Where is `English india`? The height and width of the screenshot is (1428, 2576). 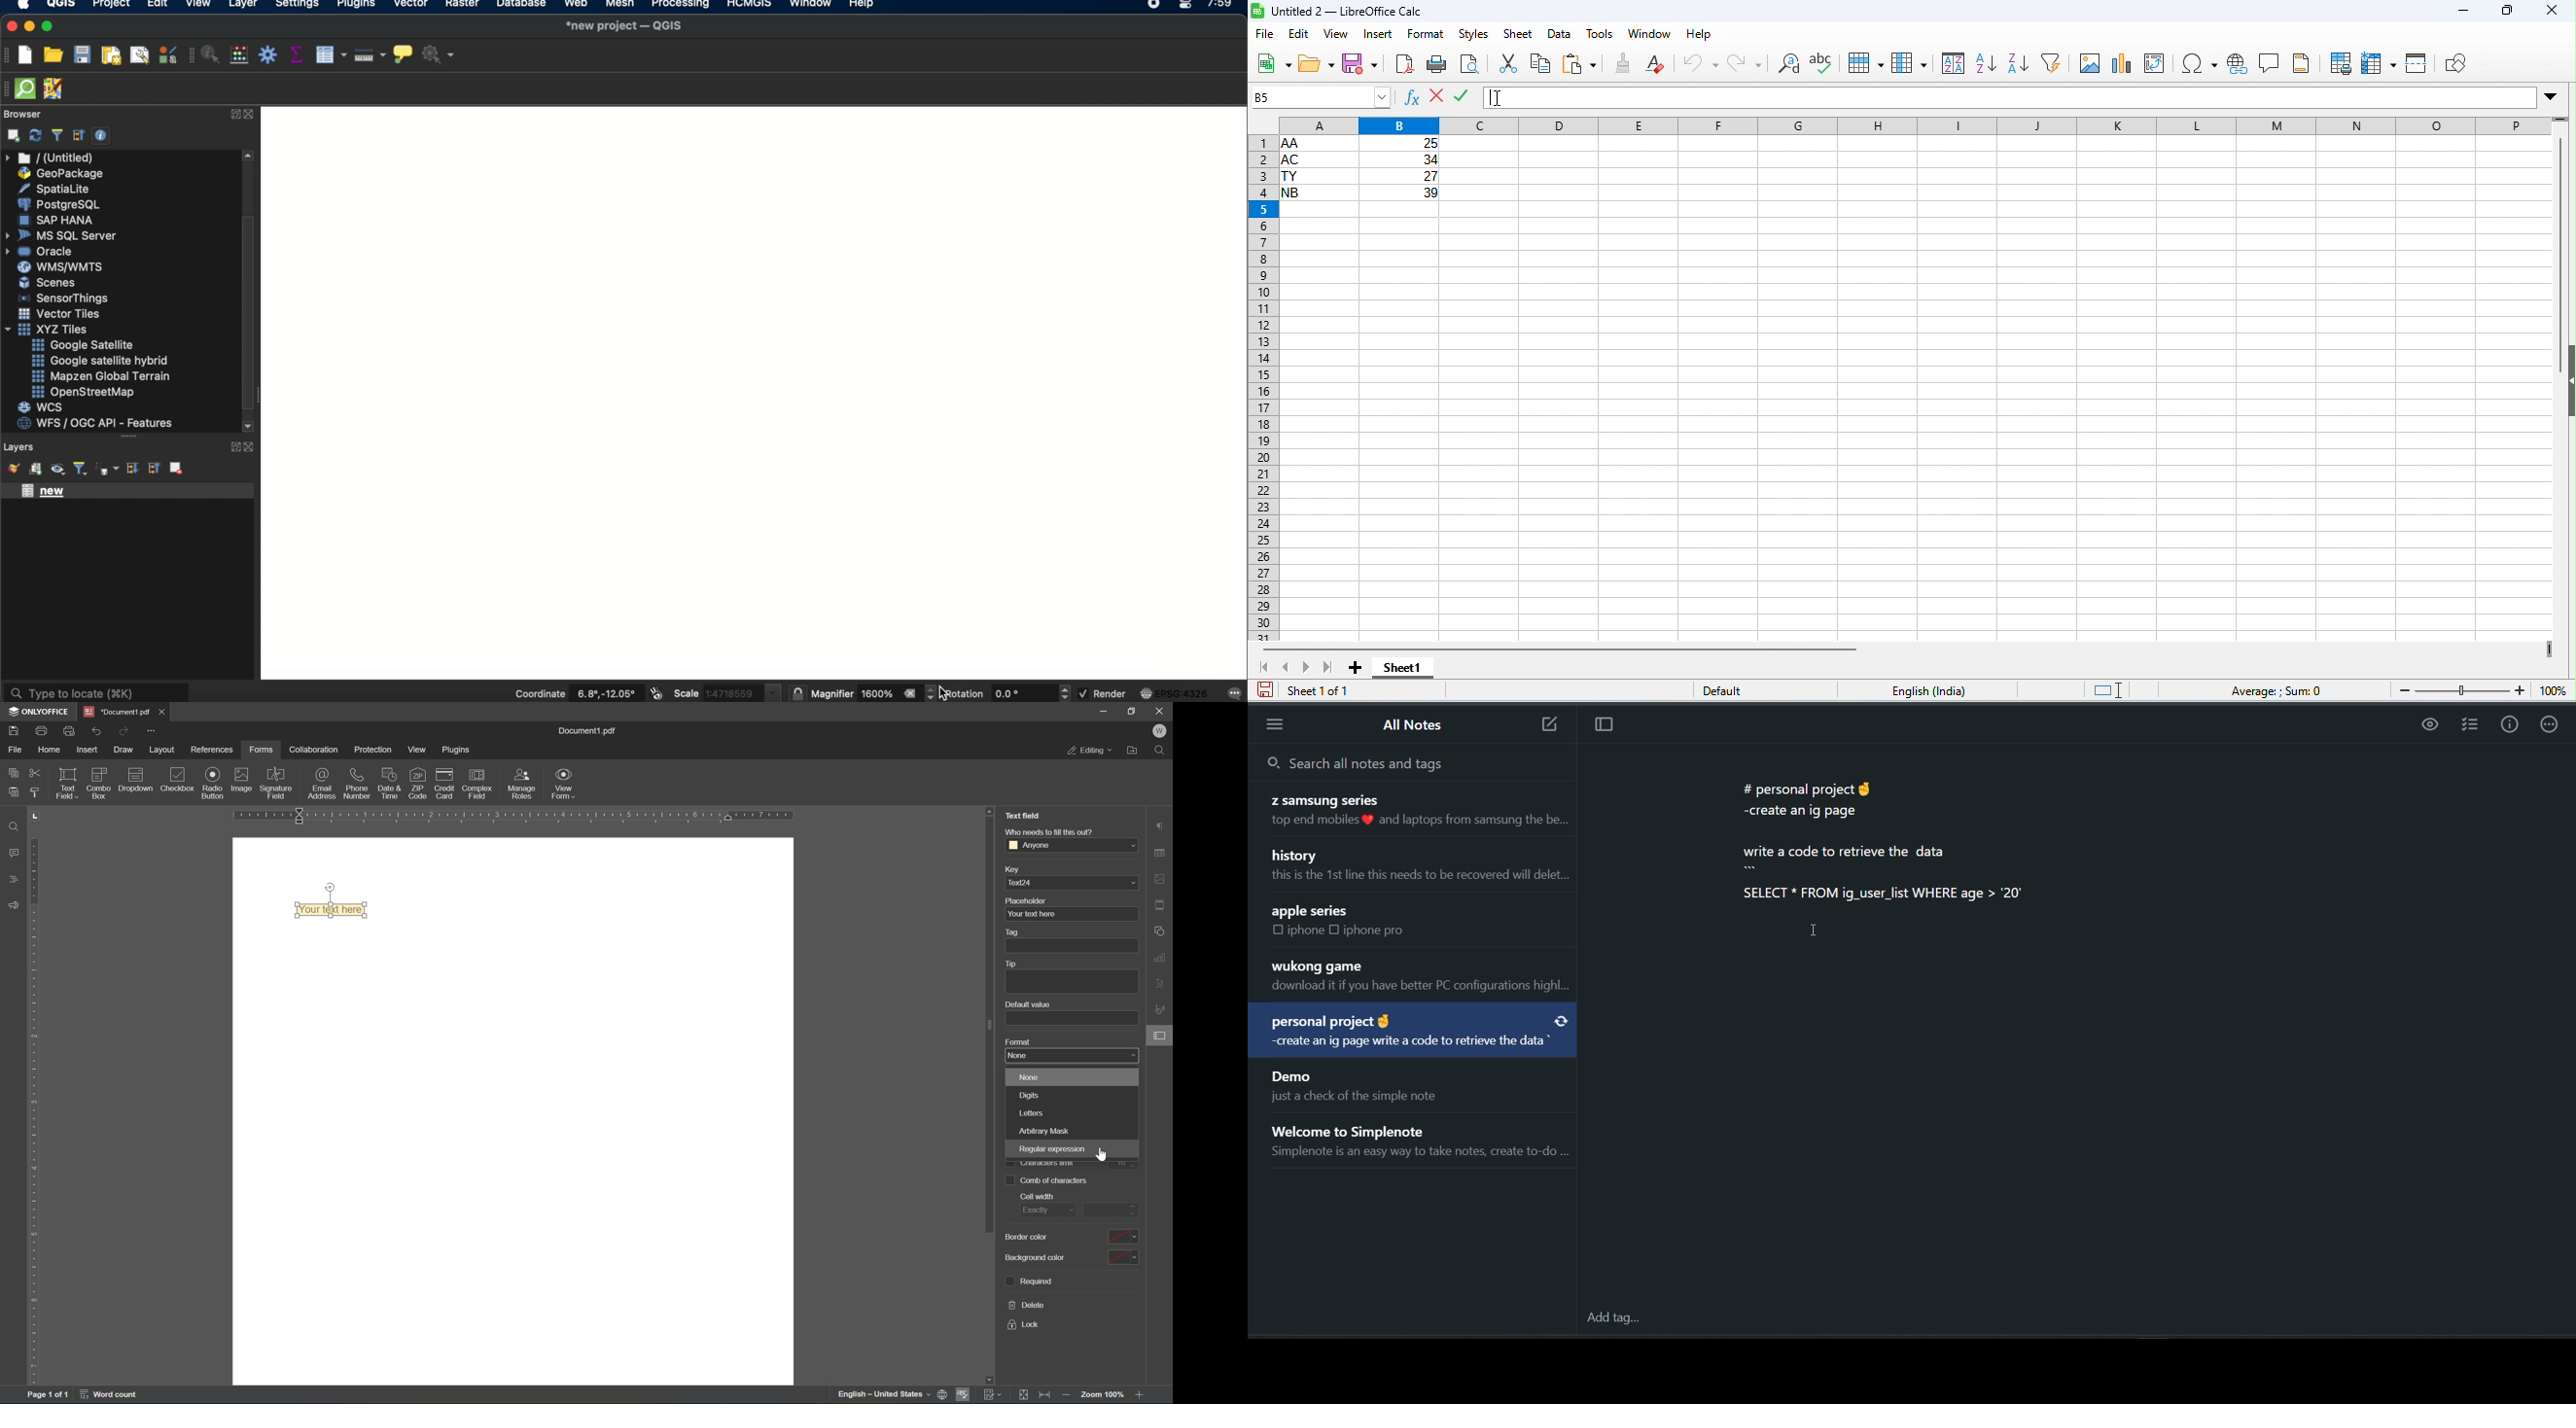 English india is located at coordinates (1928, 691).